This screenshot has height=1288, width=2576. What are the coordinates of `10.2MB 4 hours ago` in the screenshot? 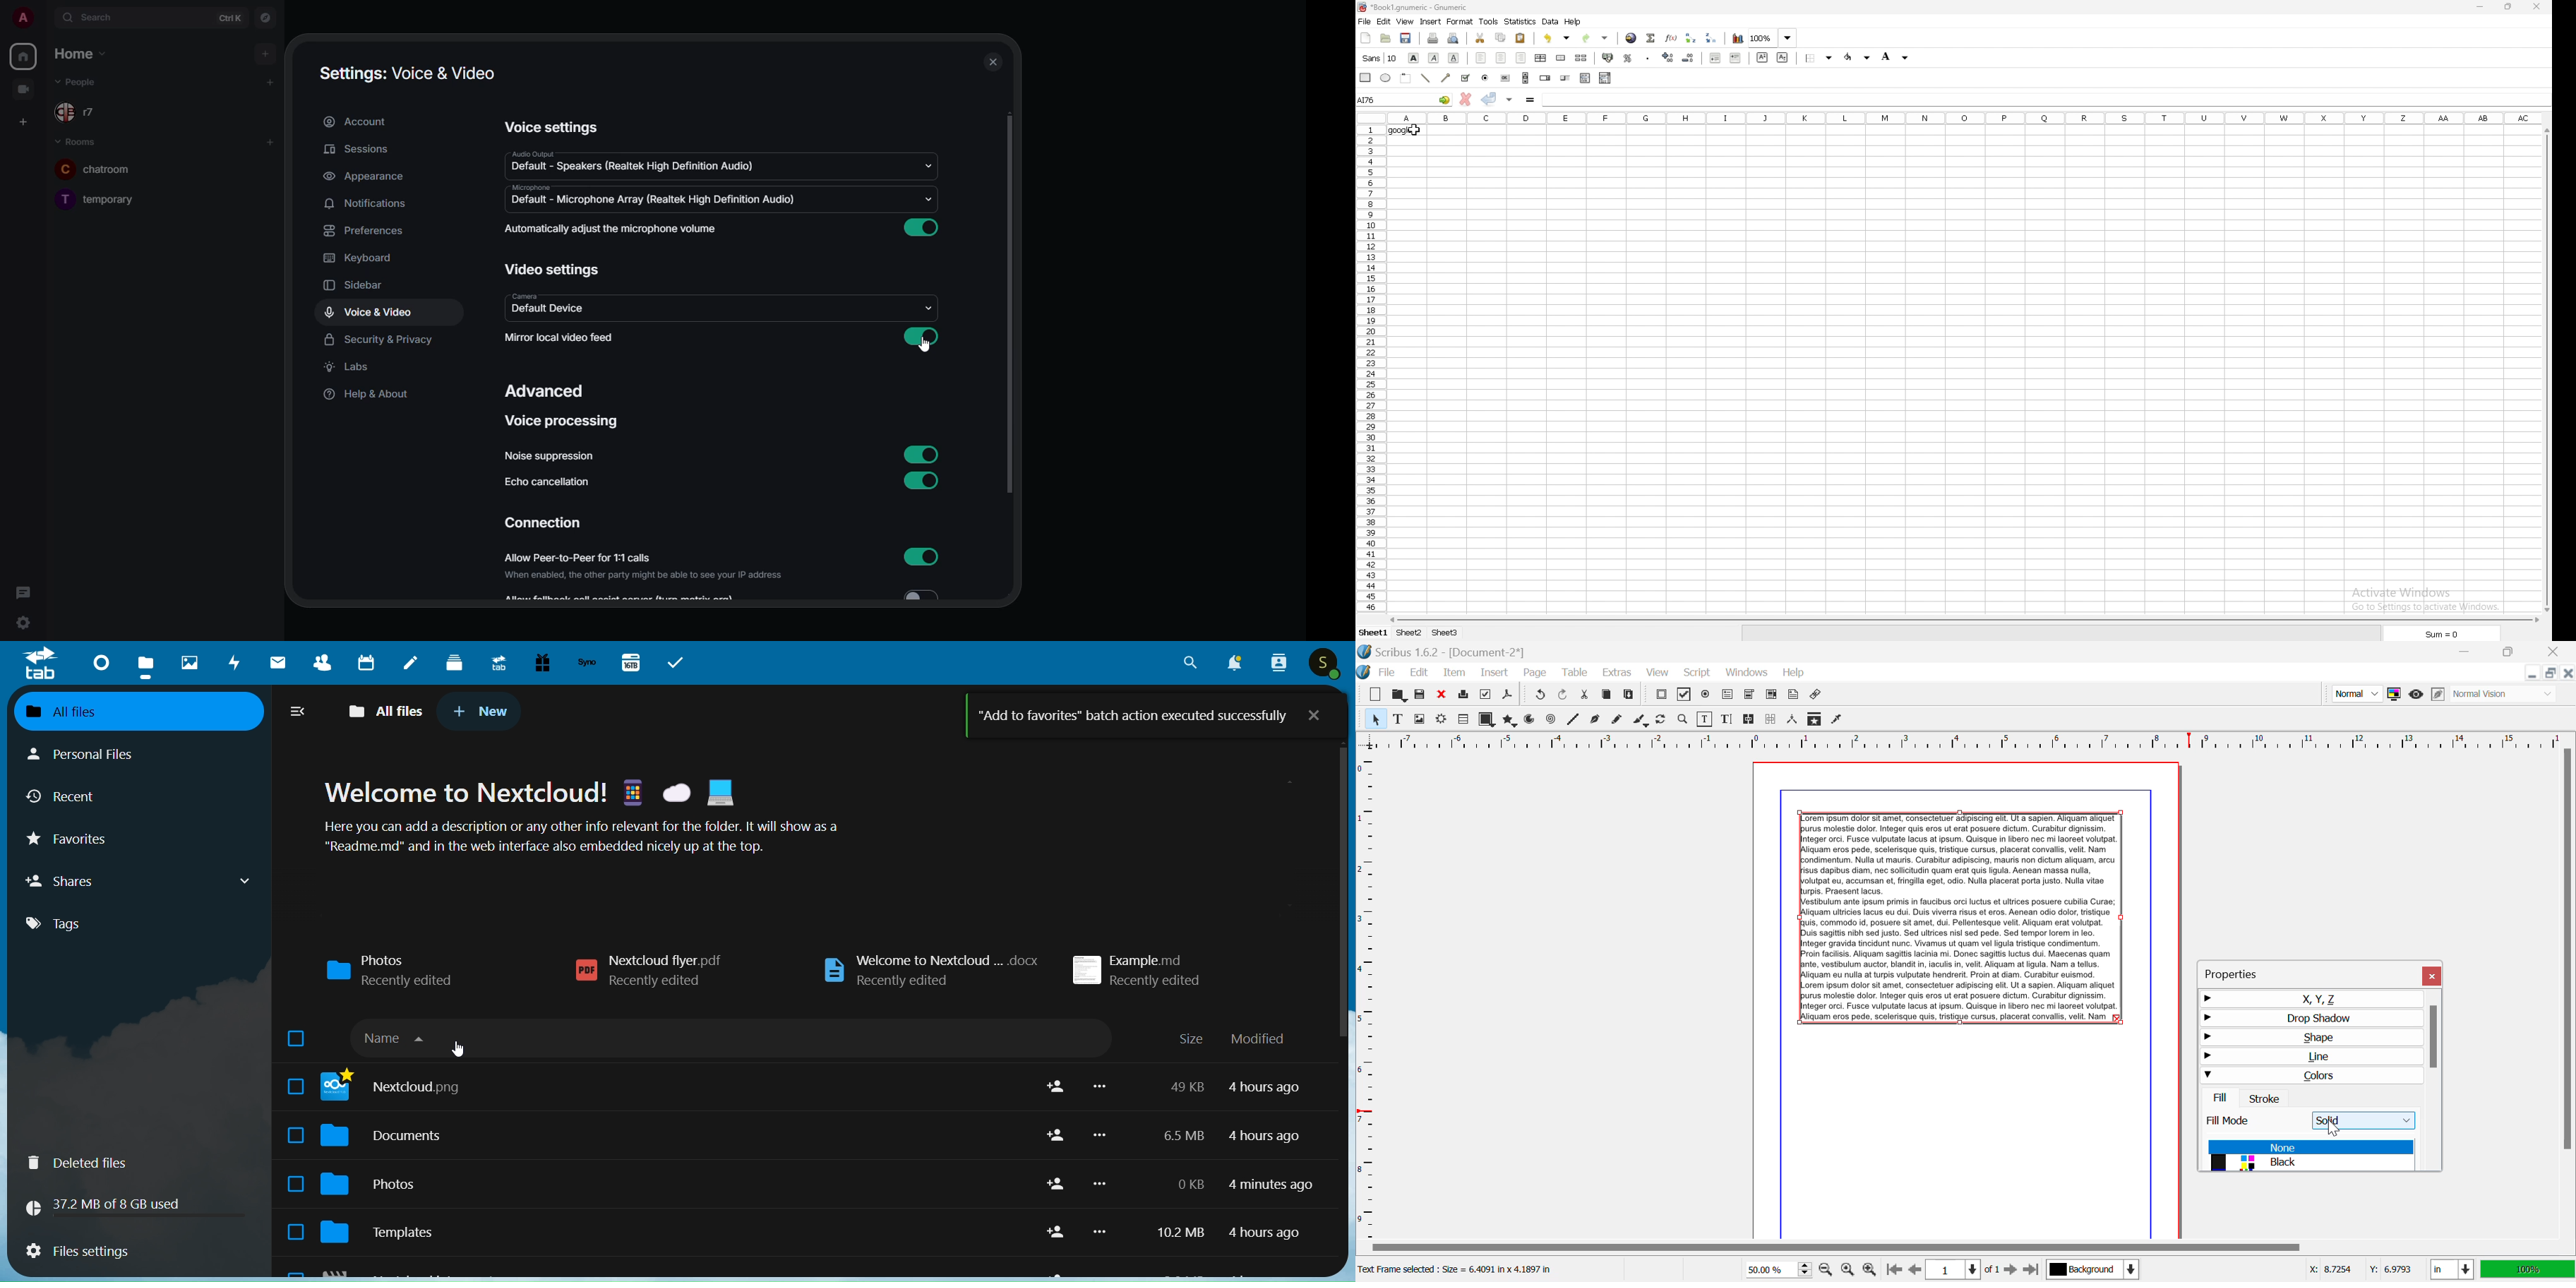 It's located at (1230, 1233).